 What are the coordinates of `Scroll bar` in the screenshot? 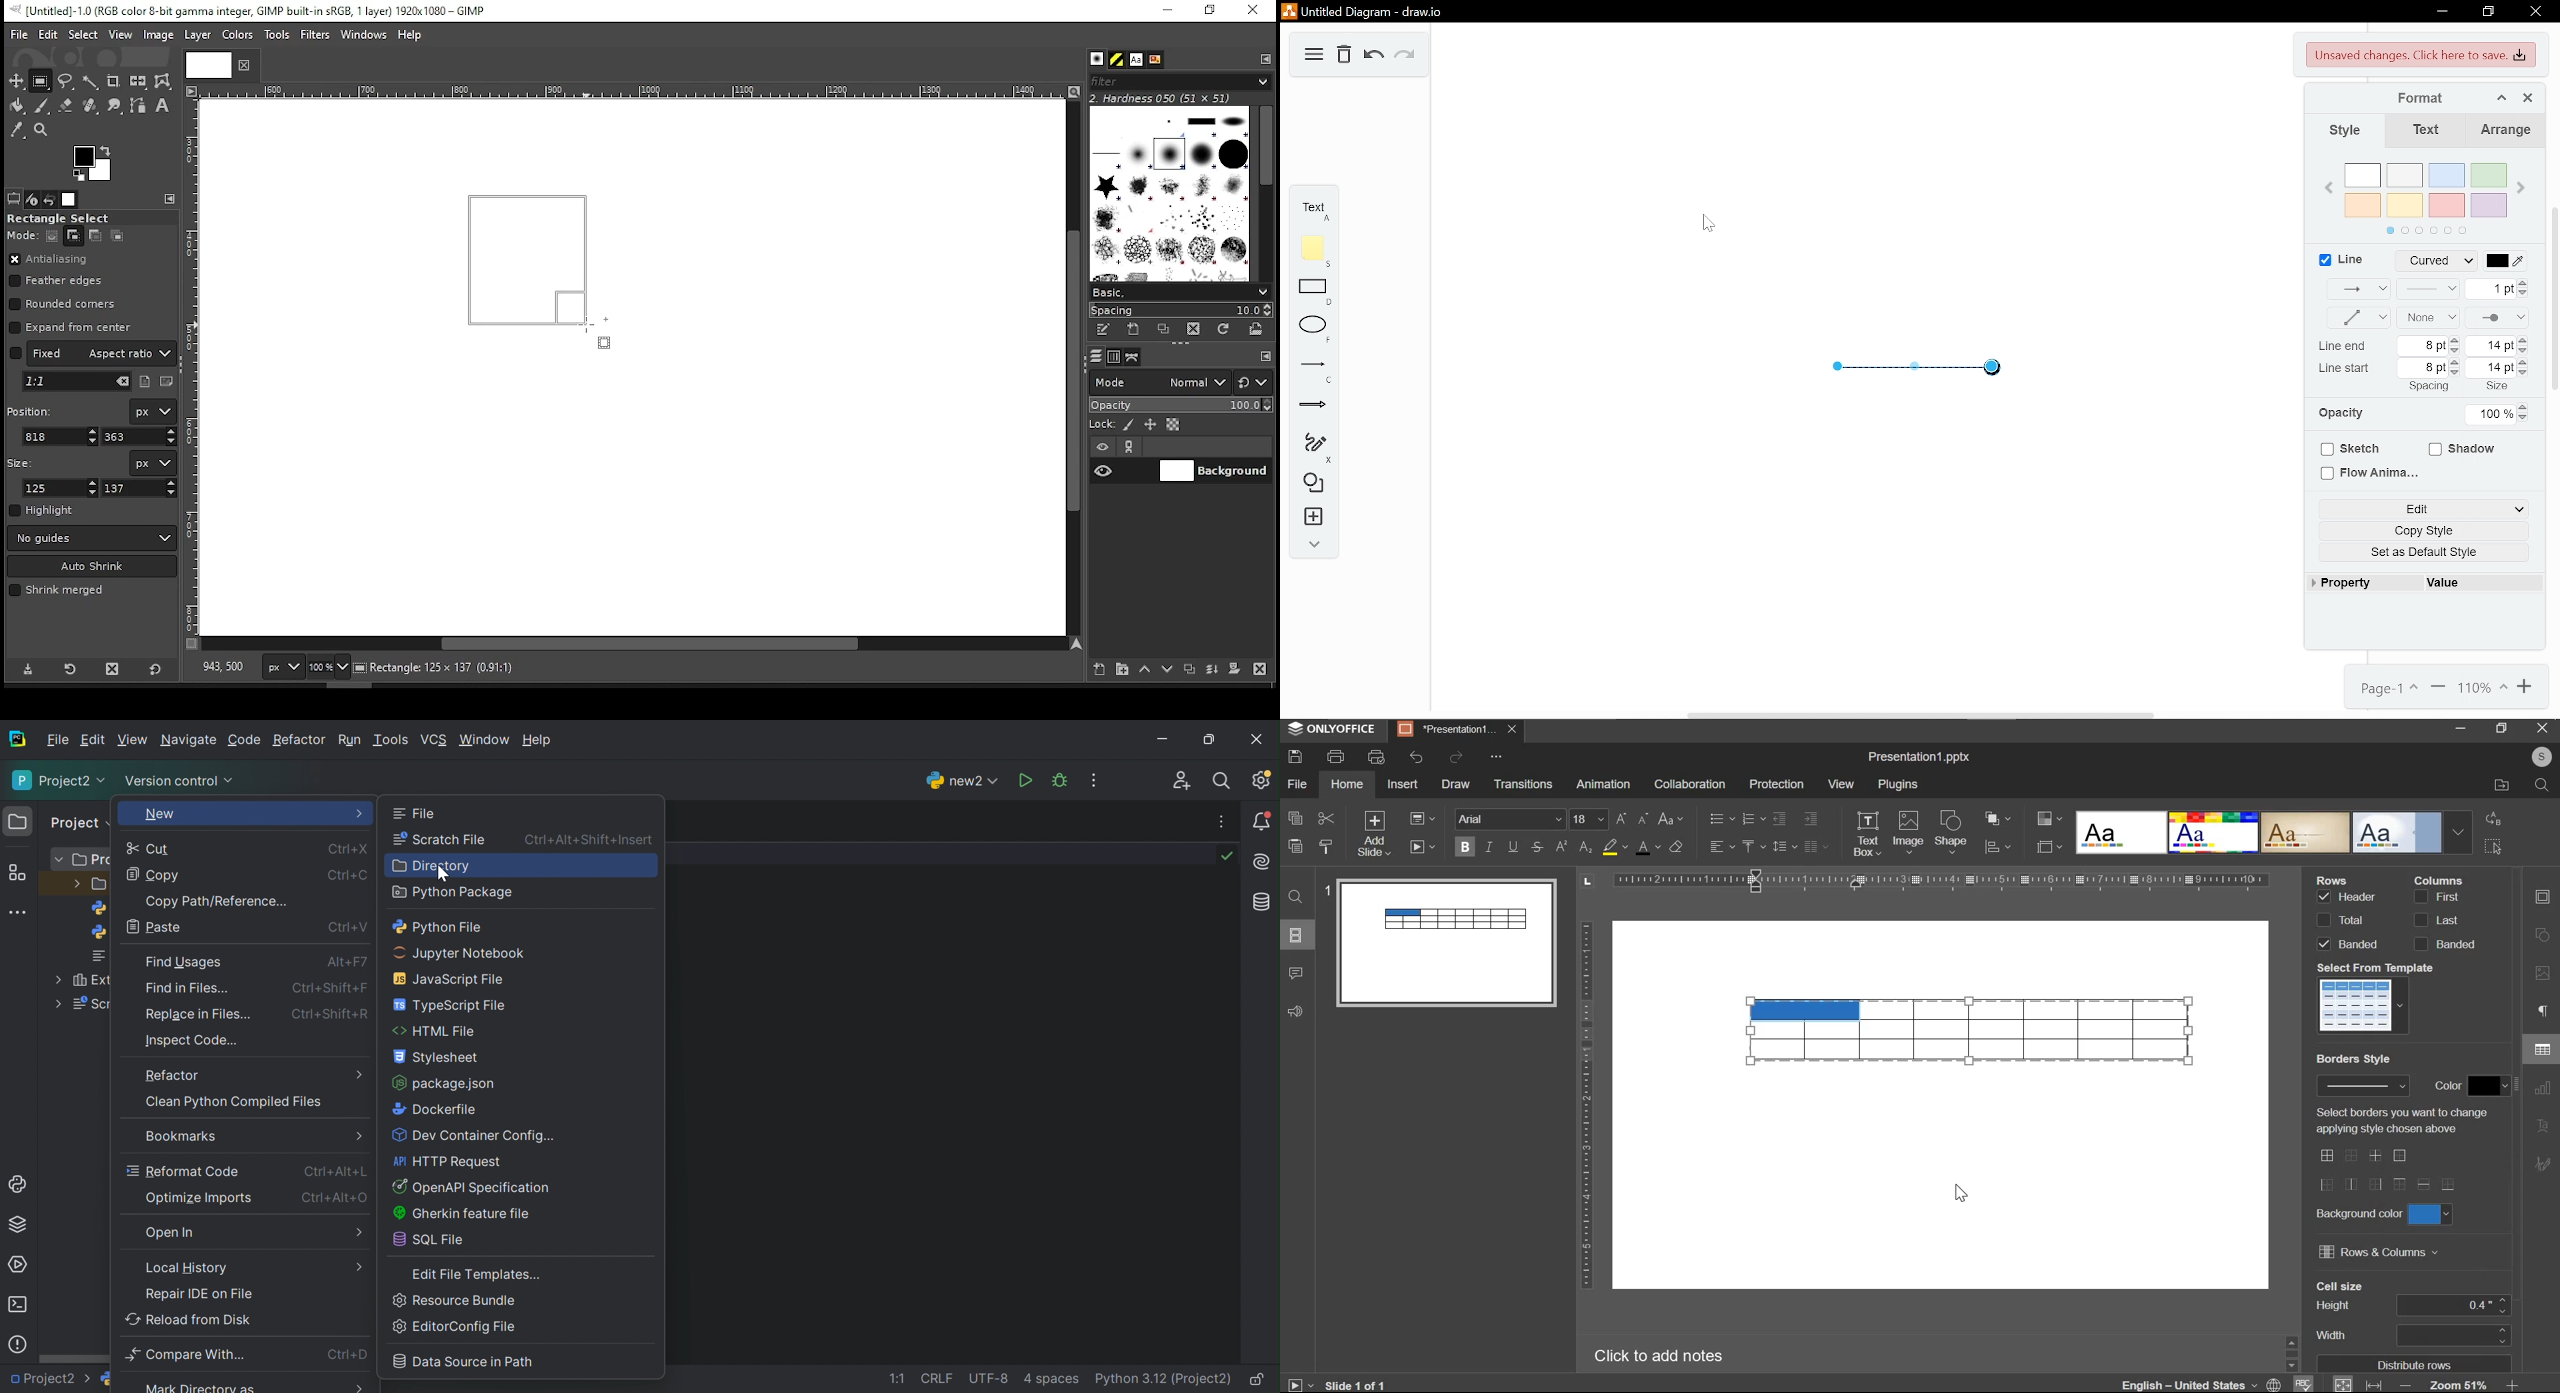 It's located at (75, 1359).